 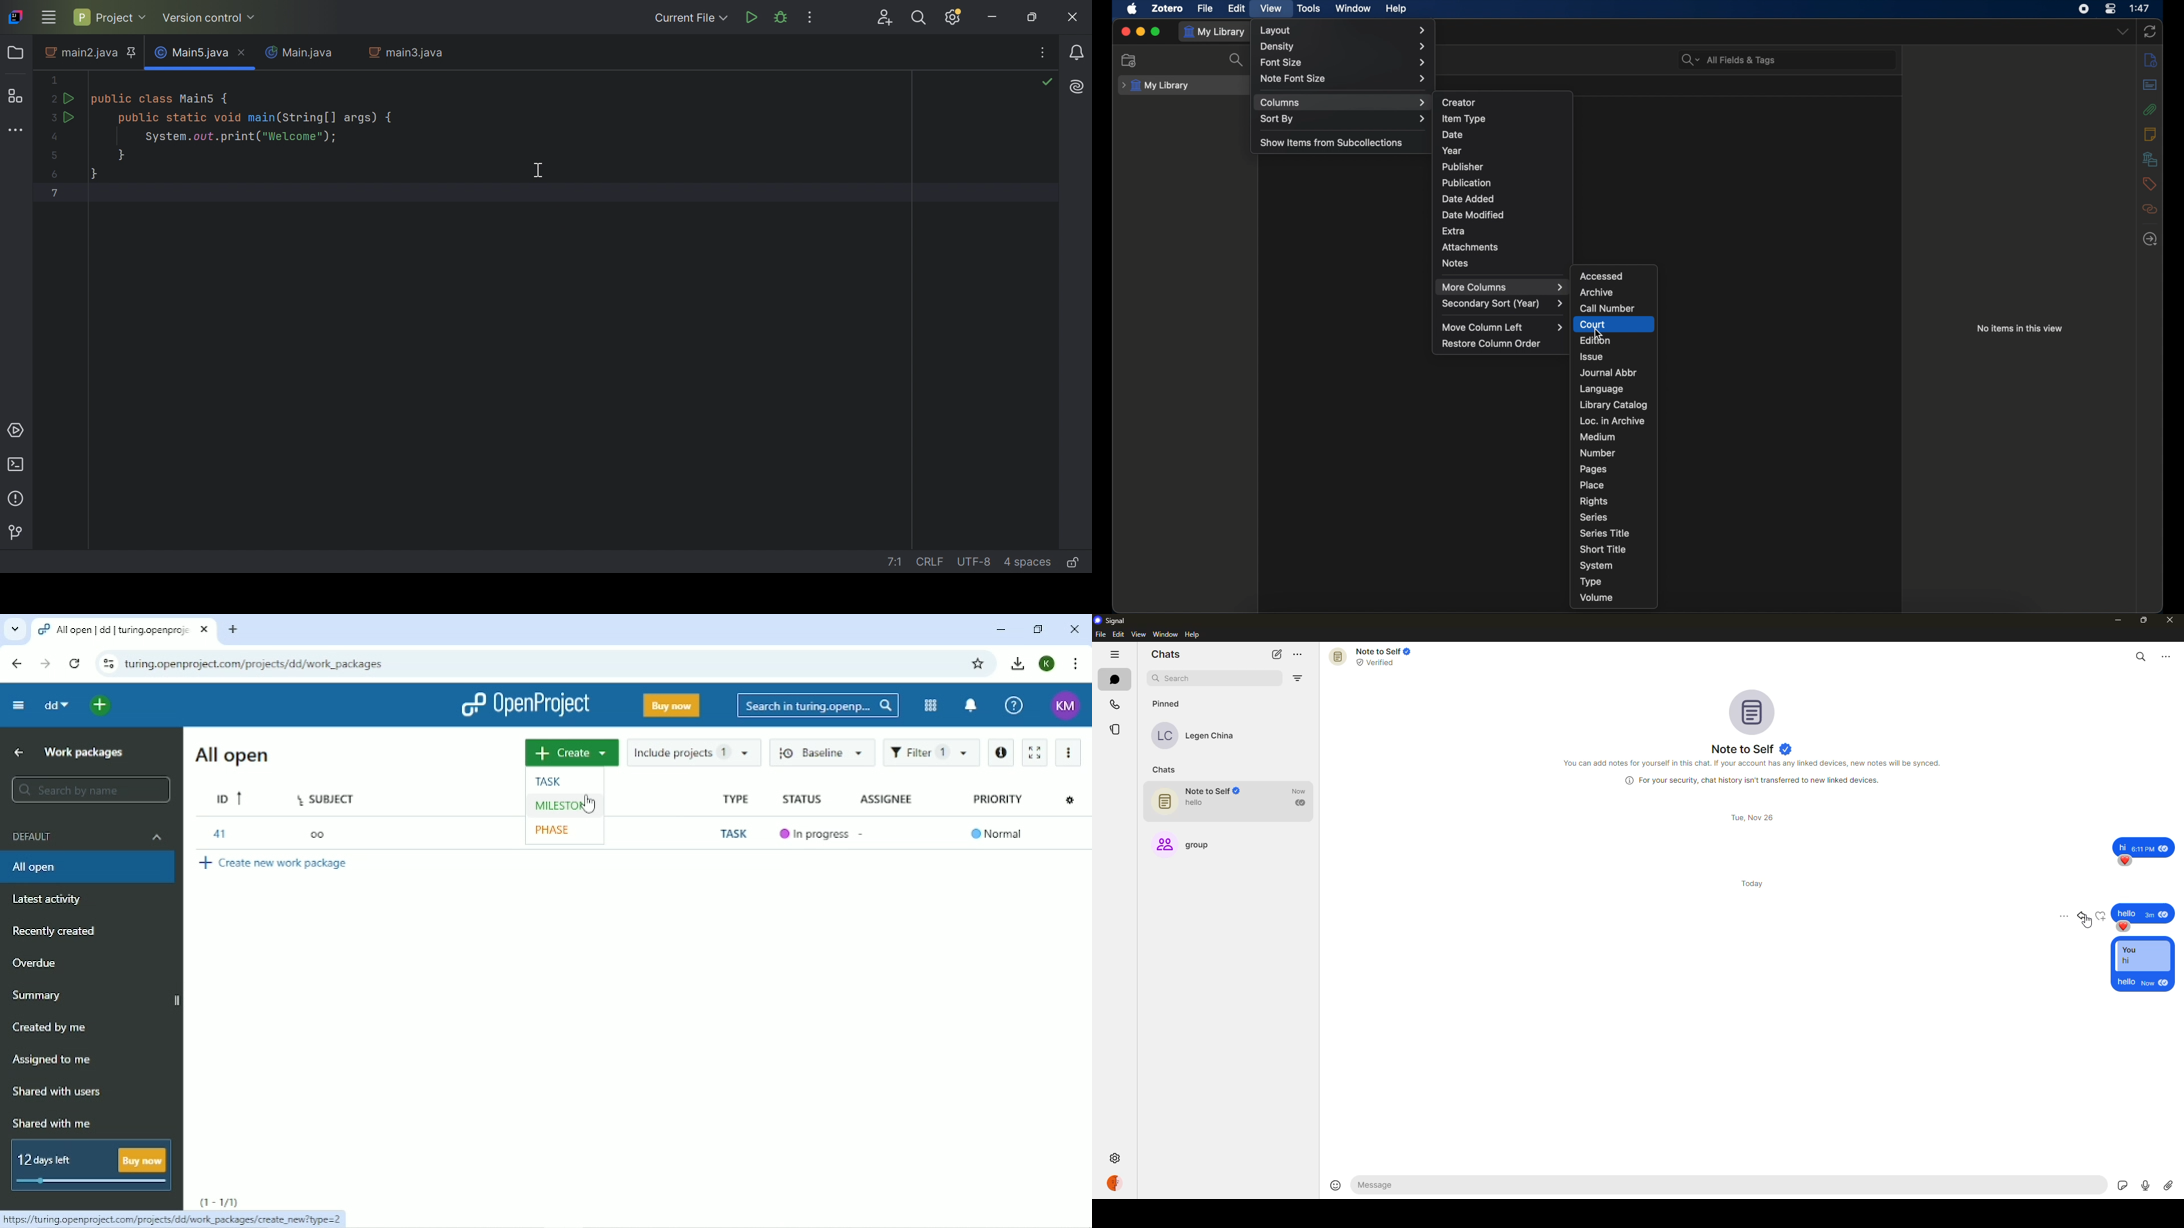 What do you see at coordinates (1603, 389) in the screenshot?
I see `language` at bounding box center [1603, 389].